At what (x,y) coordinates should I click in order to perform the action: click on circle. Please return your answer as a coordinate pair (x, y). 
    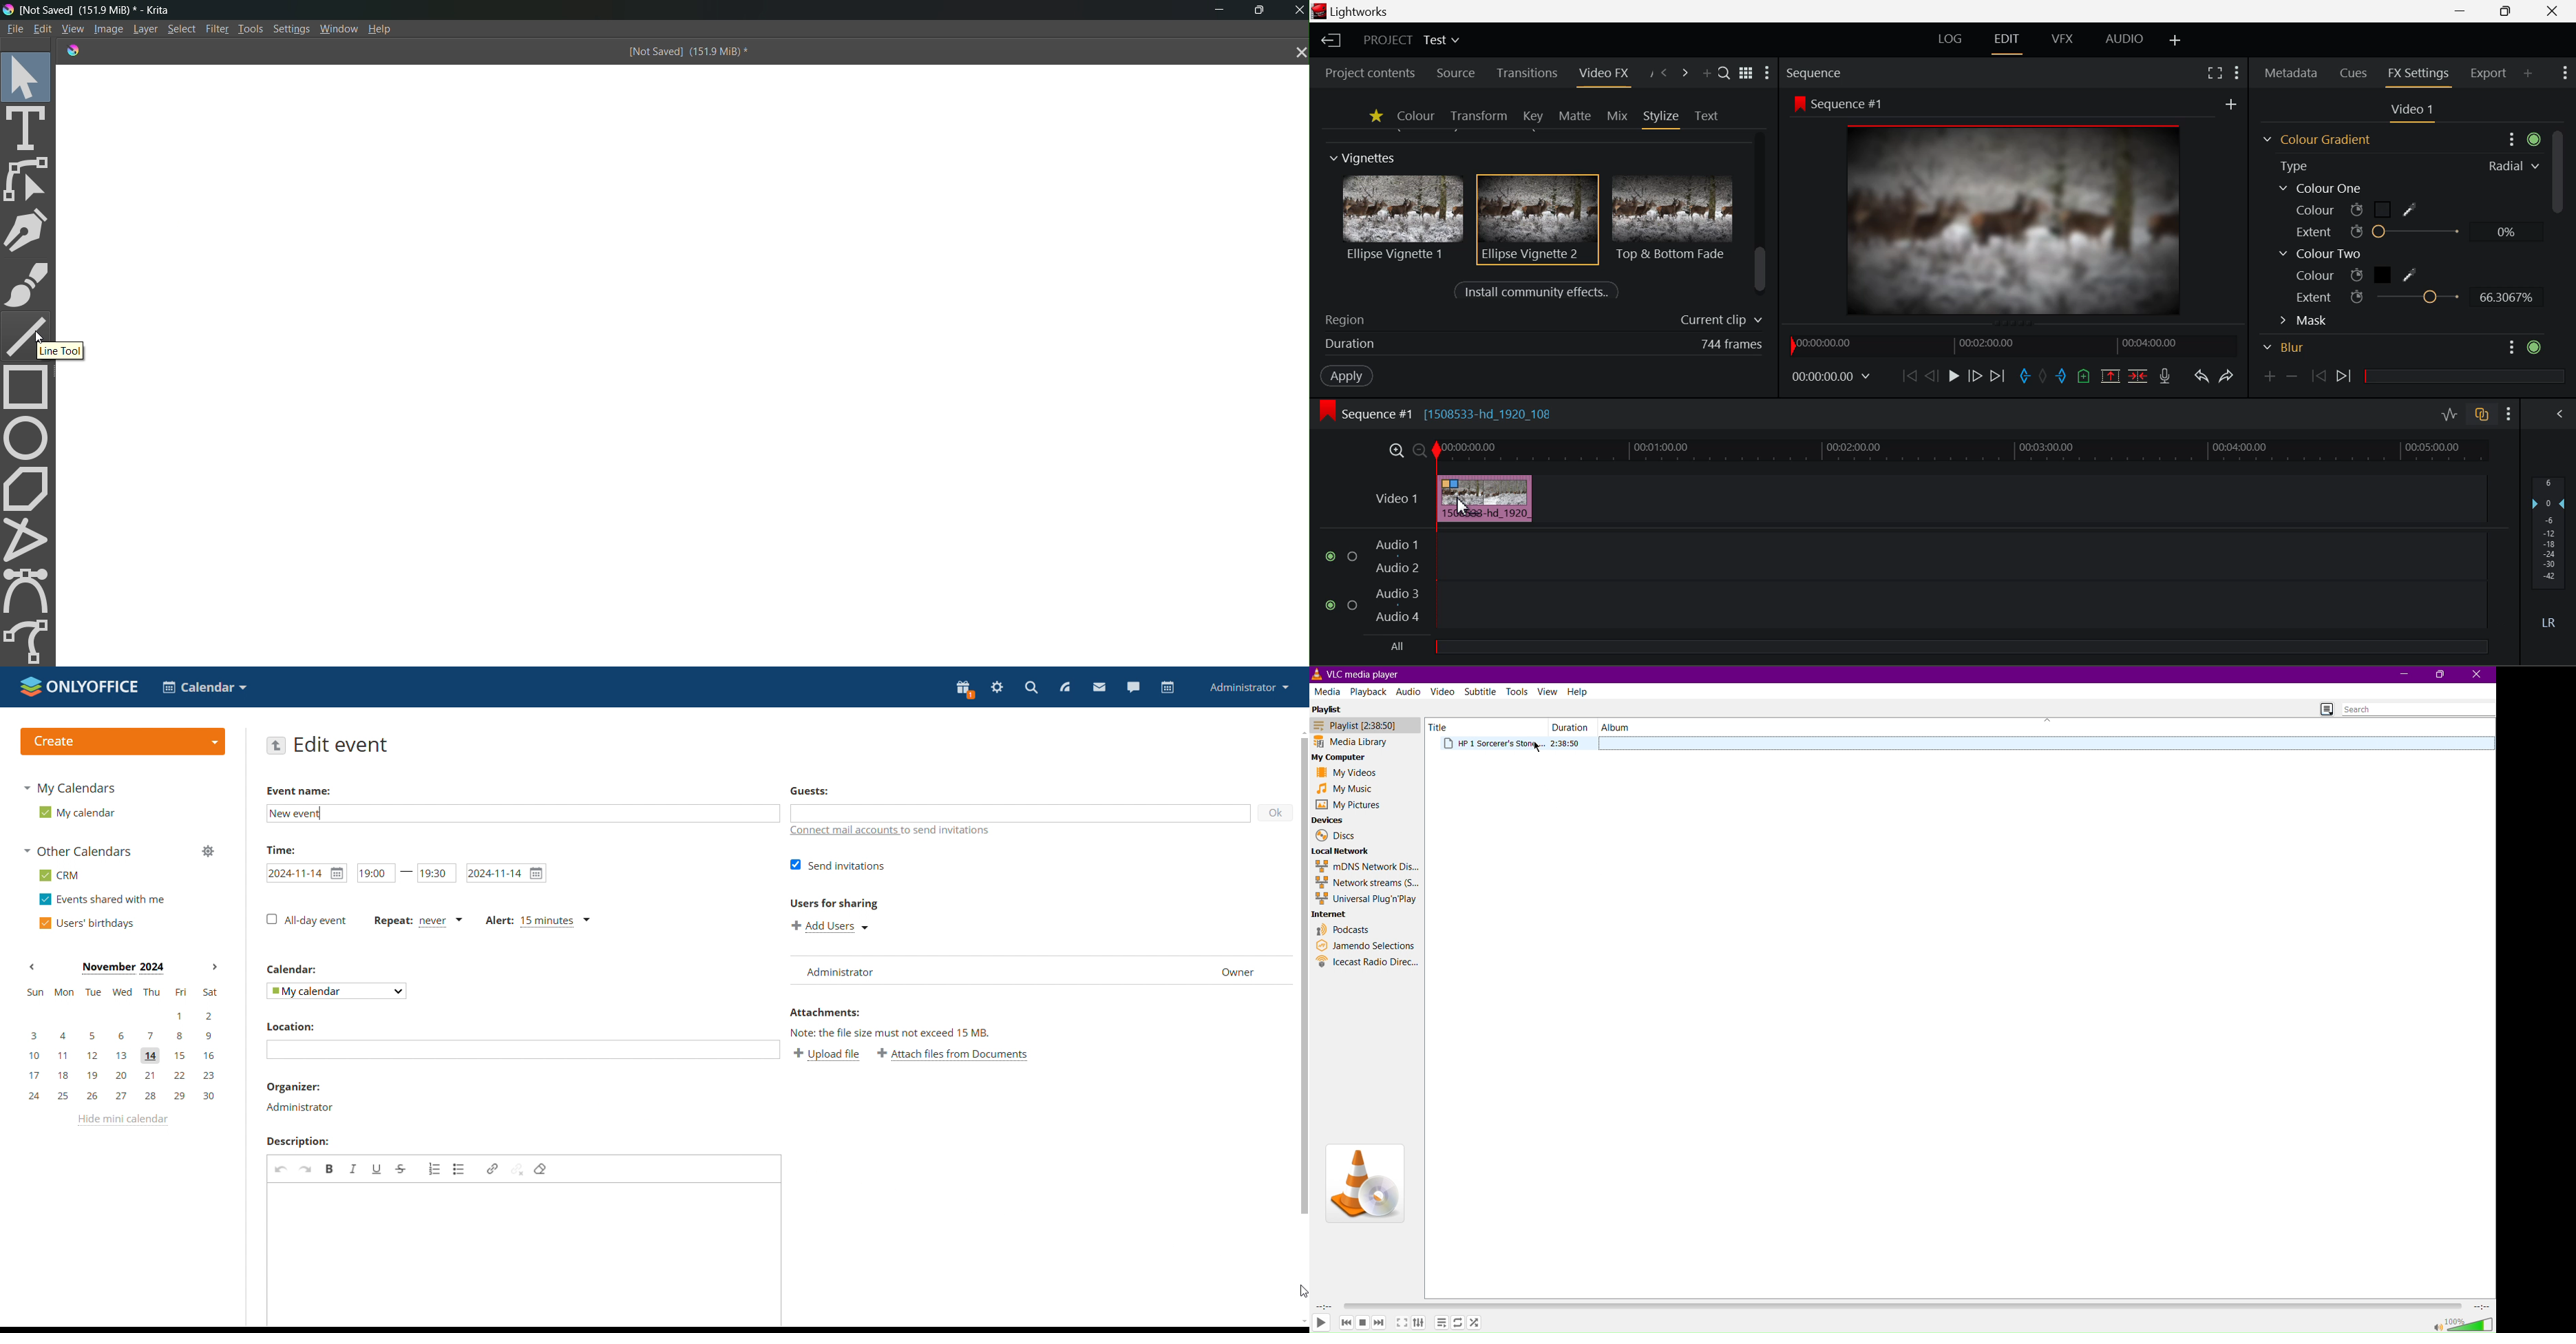
    Looking at the image, I should click on (28, 437).